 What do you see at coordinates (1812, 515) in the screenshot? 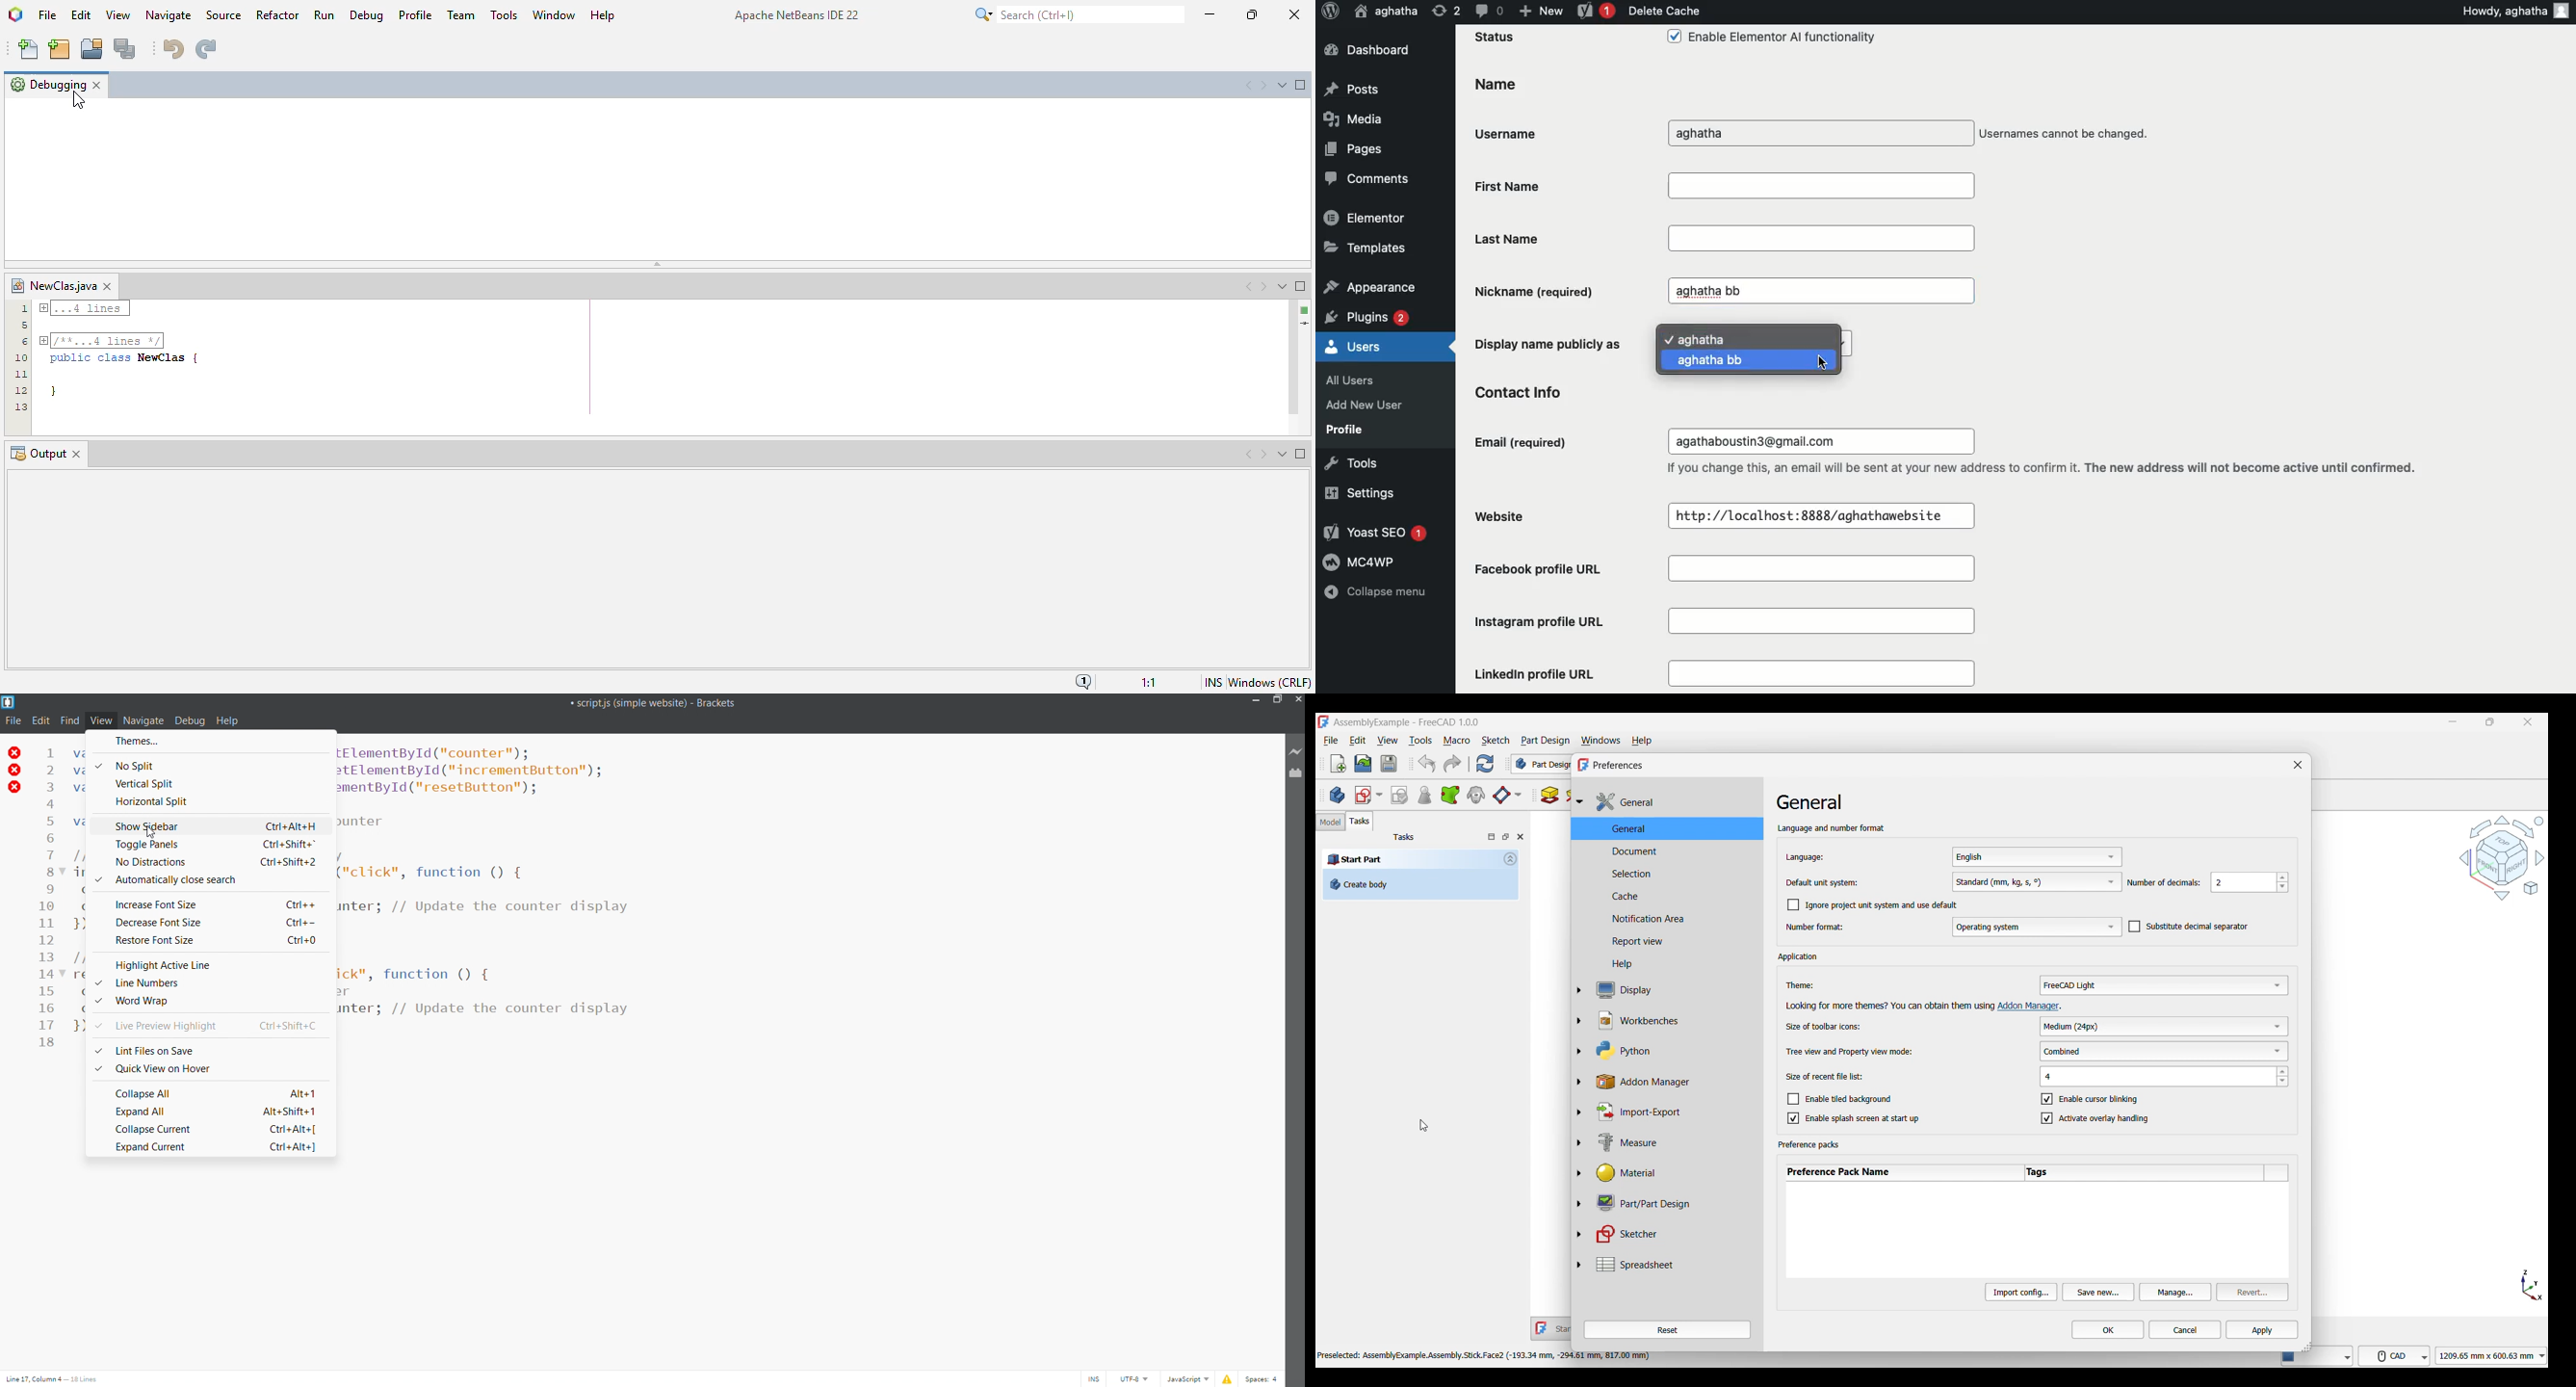
I see `http://localhost:8888/aghathawebsite` at bounding box center [1812, 515].